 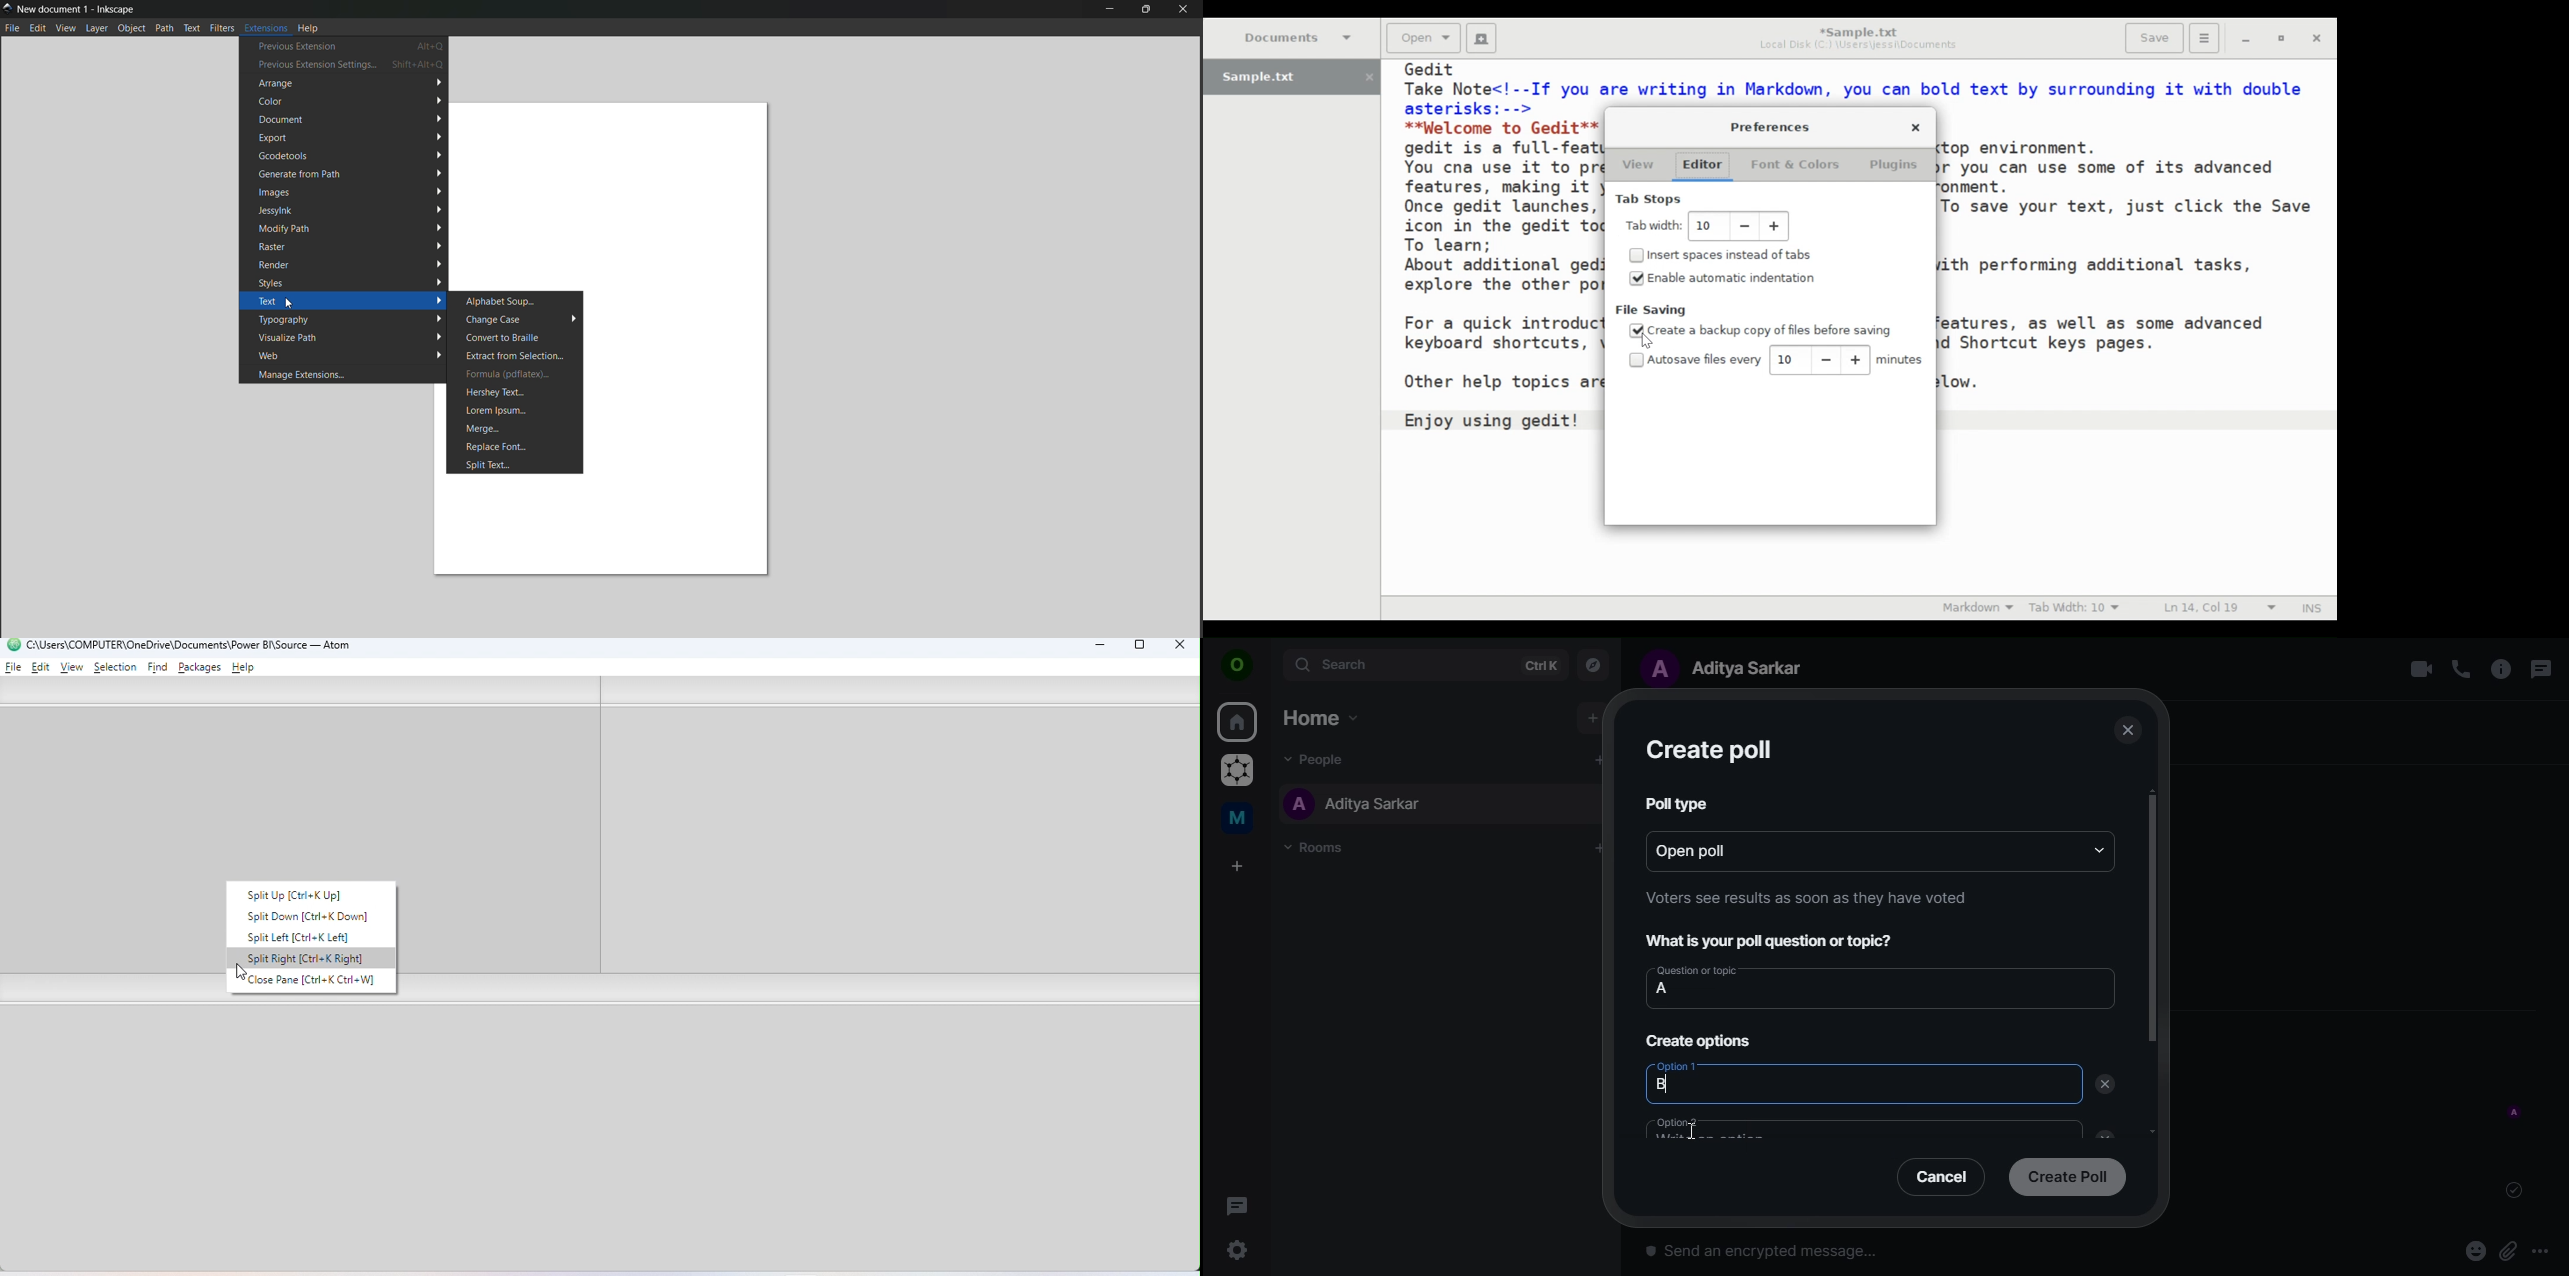 What do you see at coordinates (2150, 919) in the screenshot?
I see `scrollbar` at bounding box center [2150, 919].